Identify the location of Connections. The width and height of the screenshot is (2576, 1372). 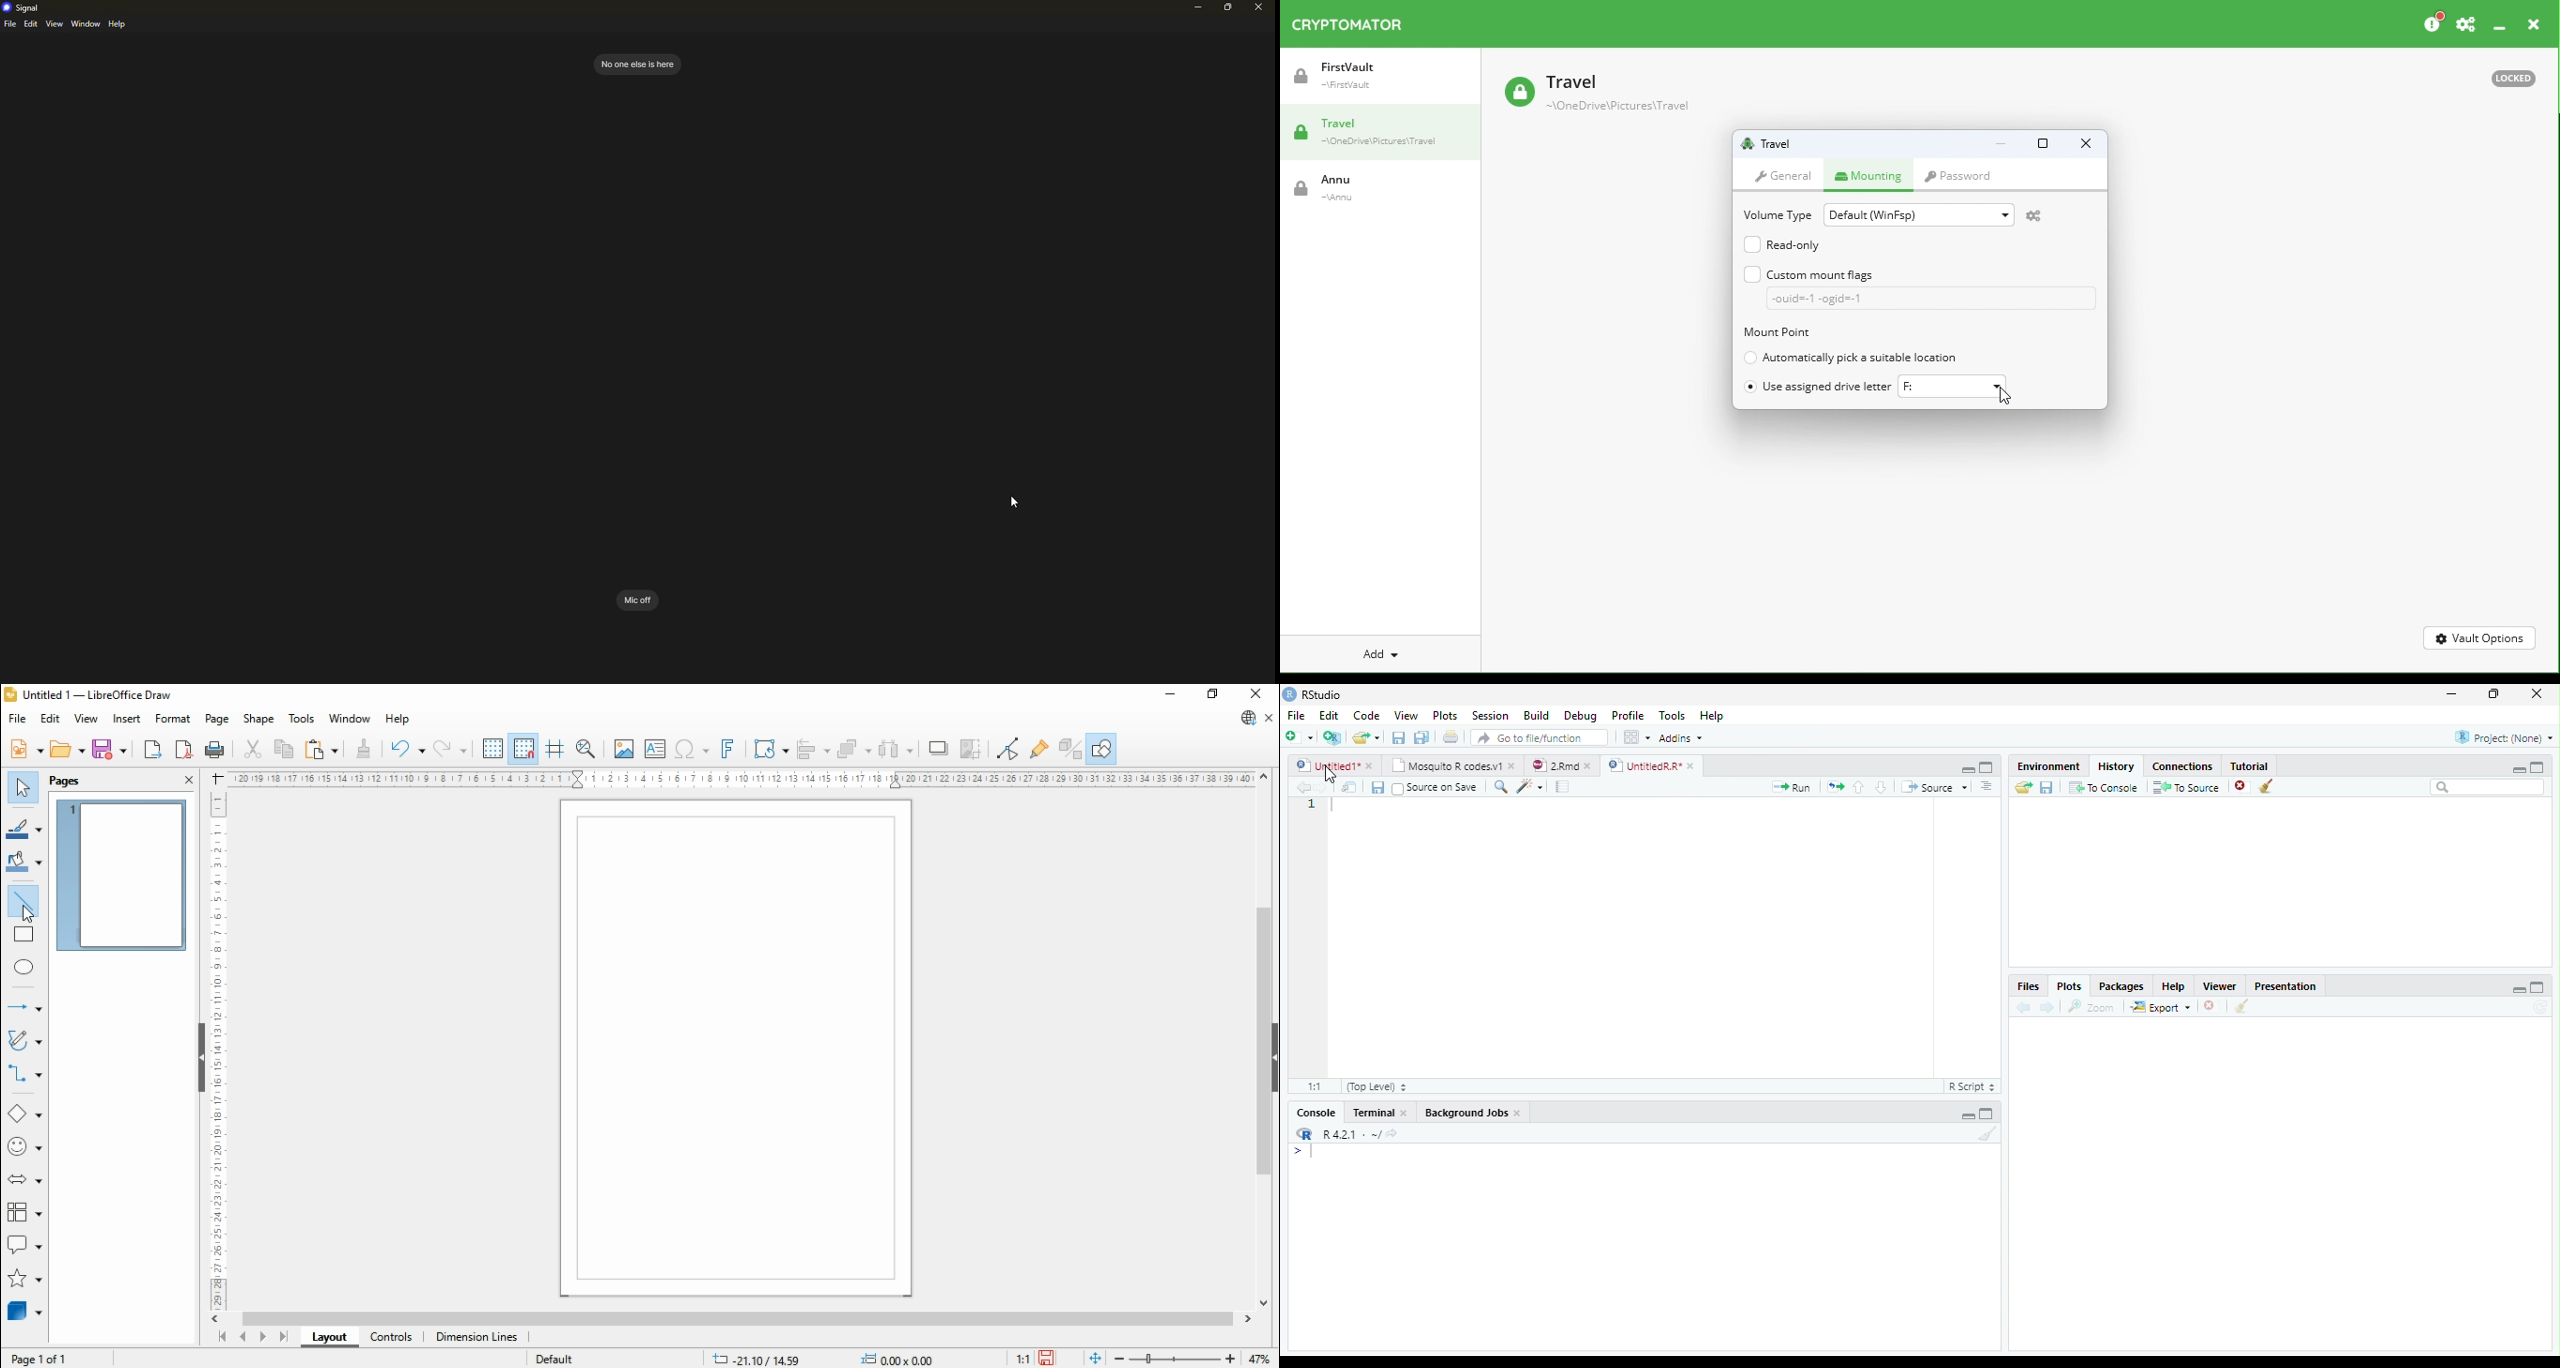
(2182, 766).